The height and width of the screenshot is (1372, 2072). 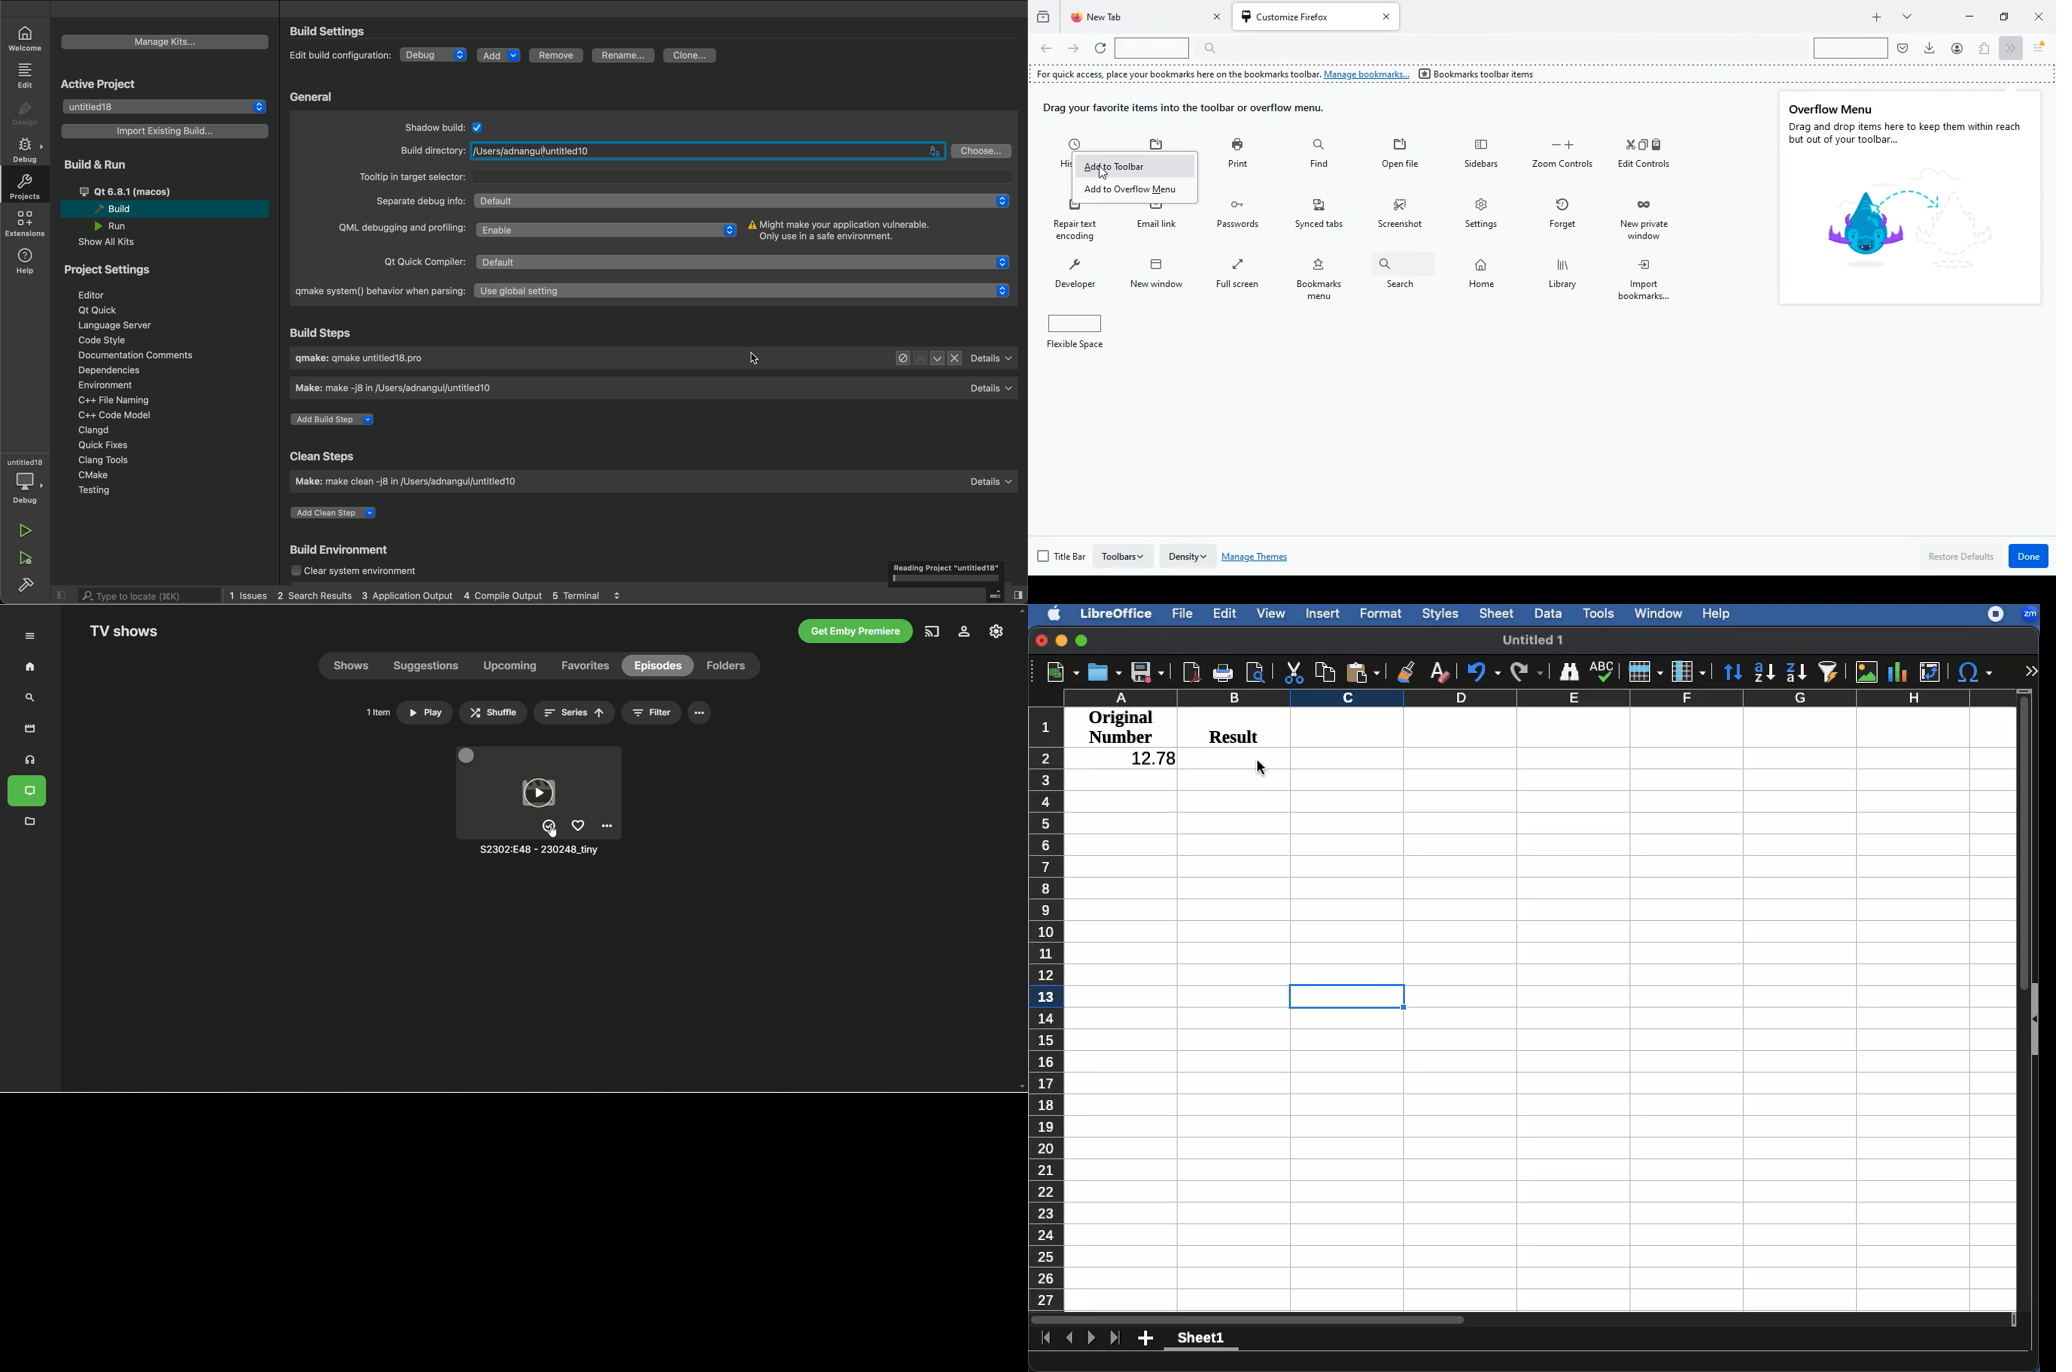 What do you see at coordinates (1566, 216) in the screenshot?
I see `forget` at bounding box center [1566, 216].